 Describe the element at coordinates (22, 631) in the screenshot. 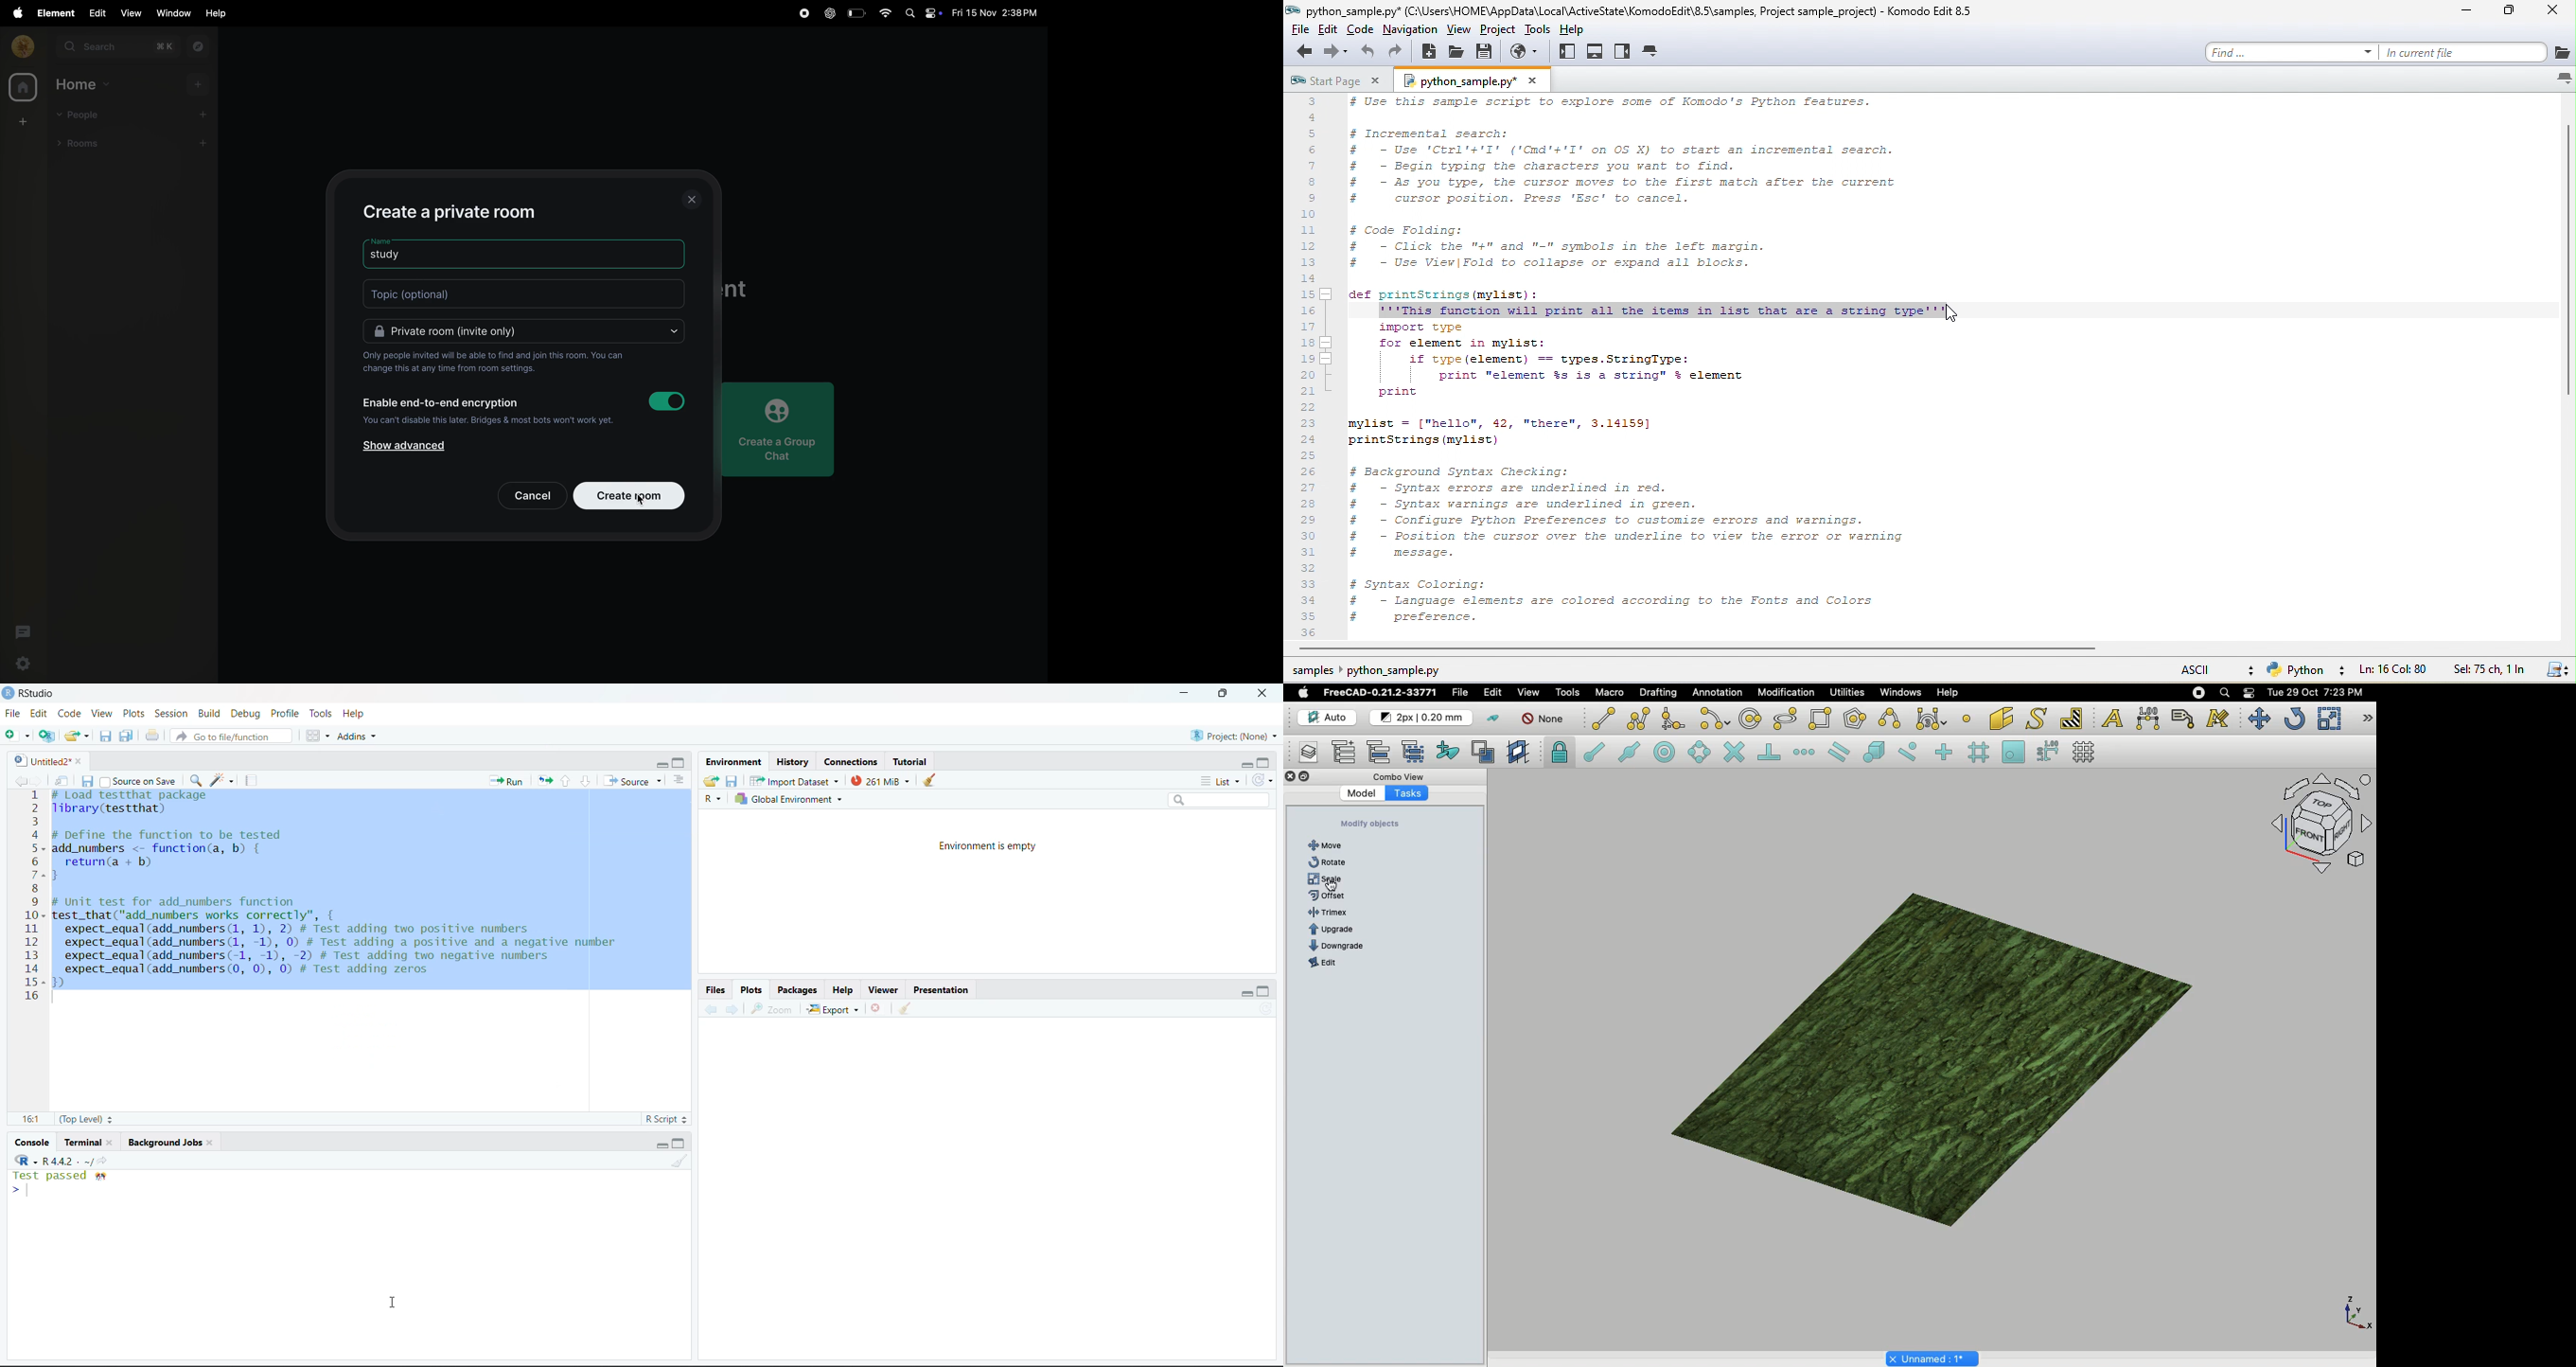

I see `threads ` at that location.